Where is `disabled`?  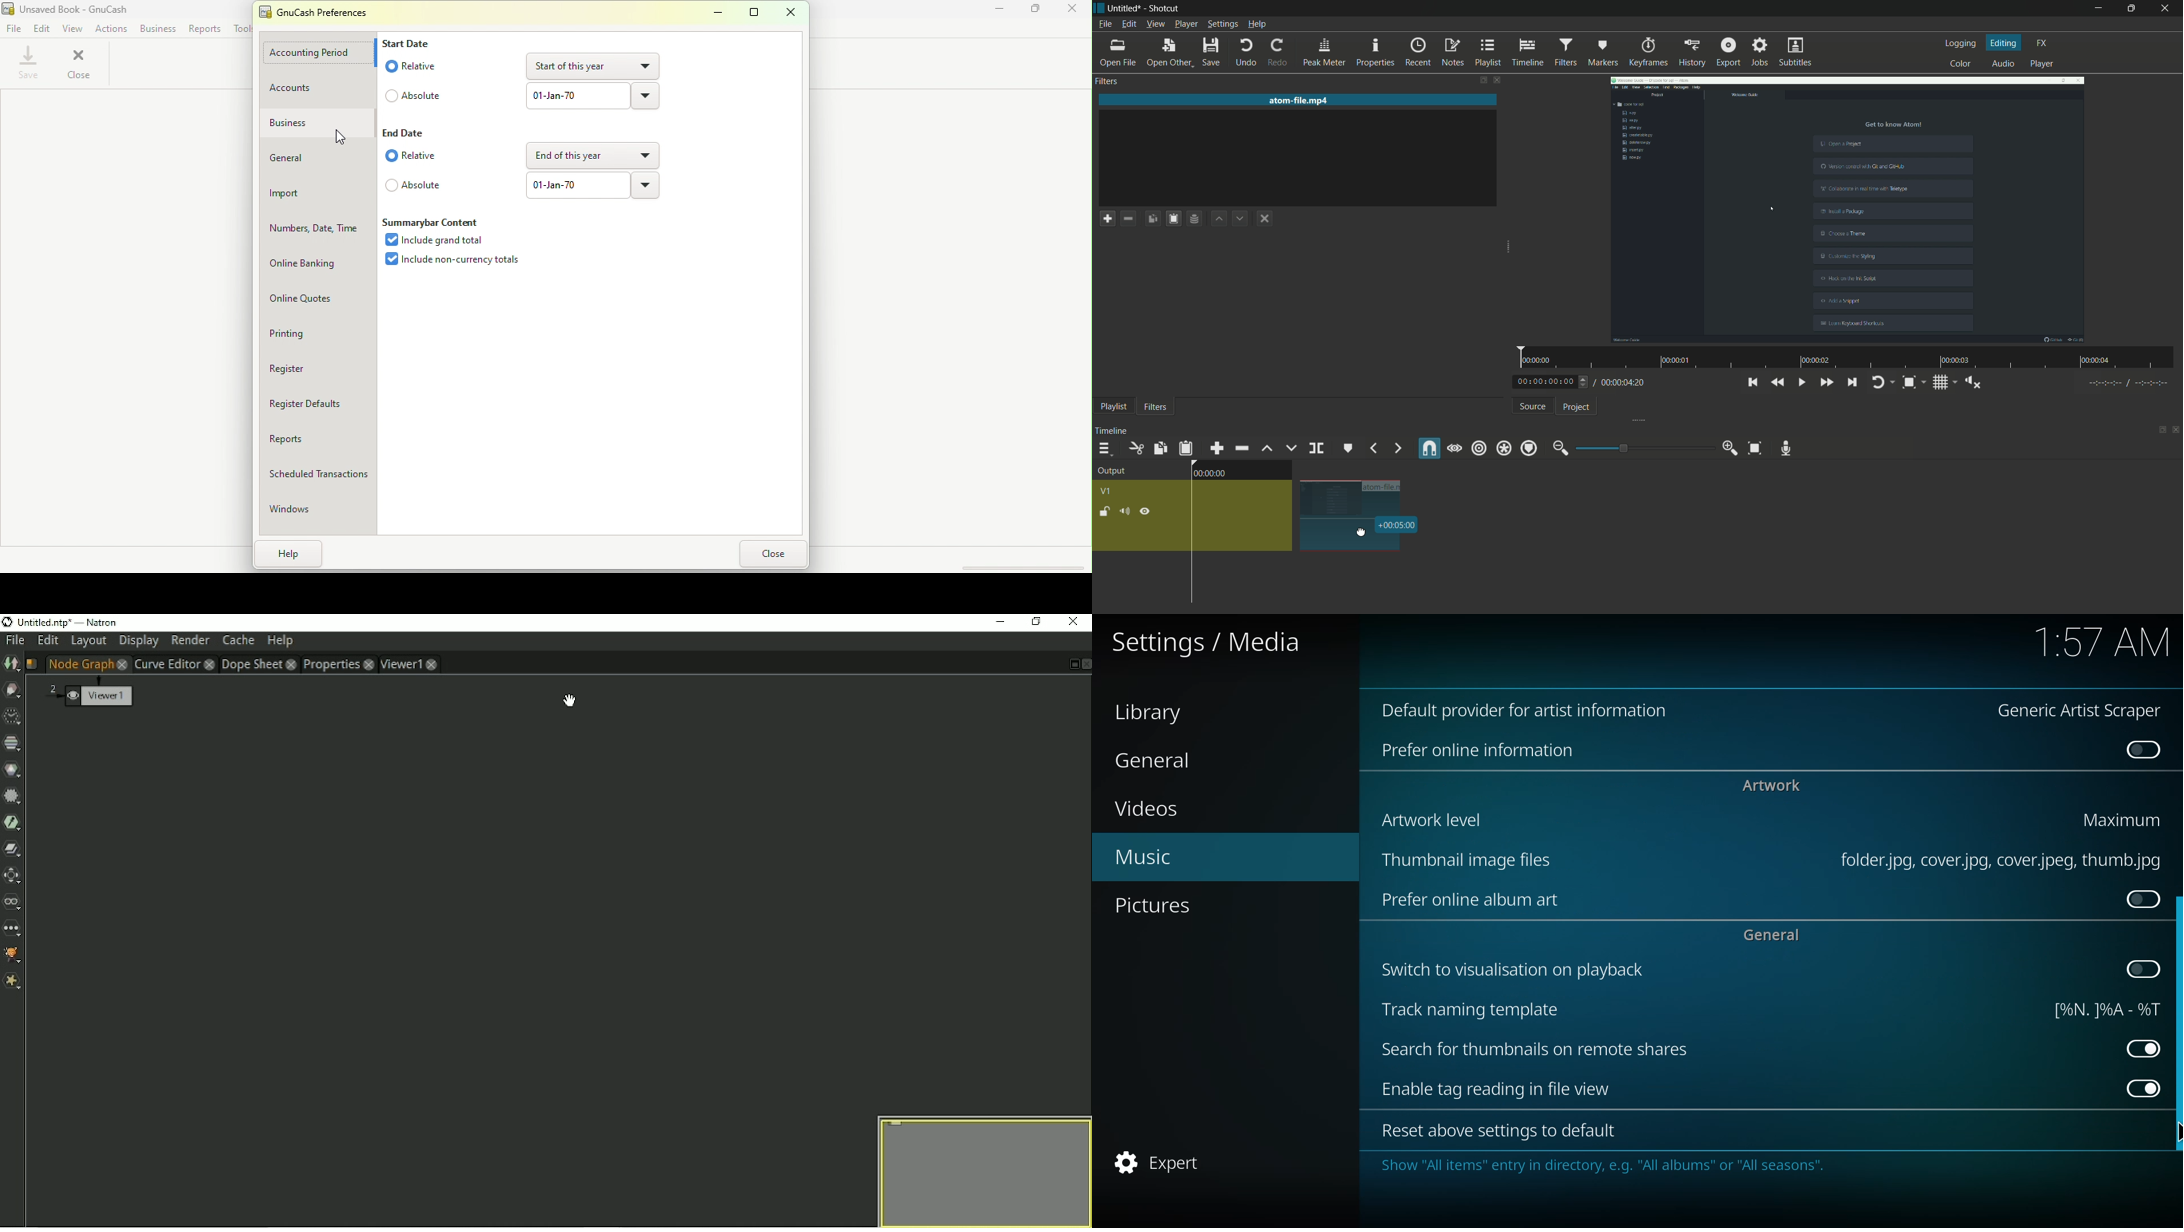
disabled is located at coordinates (2143, 751).